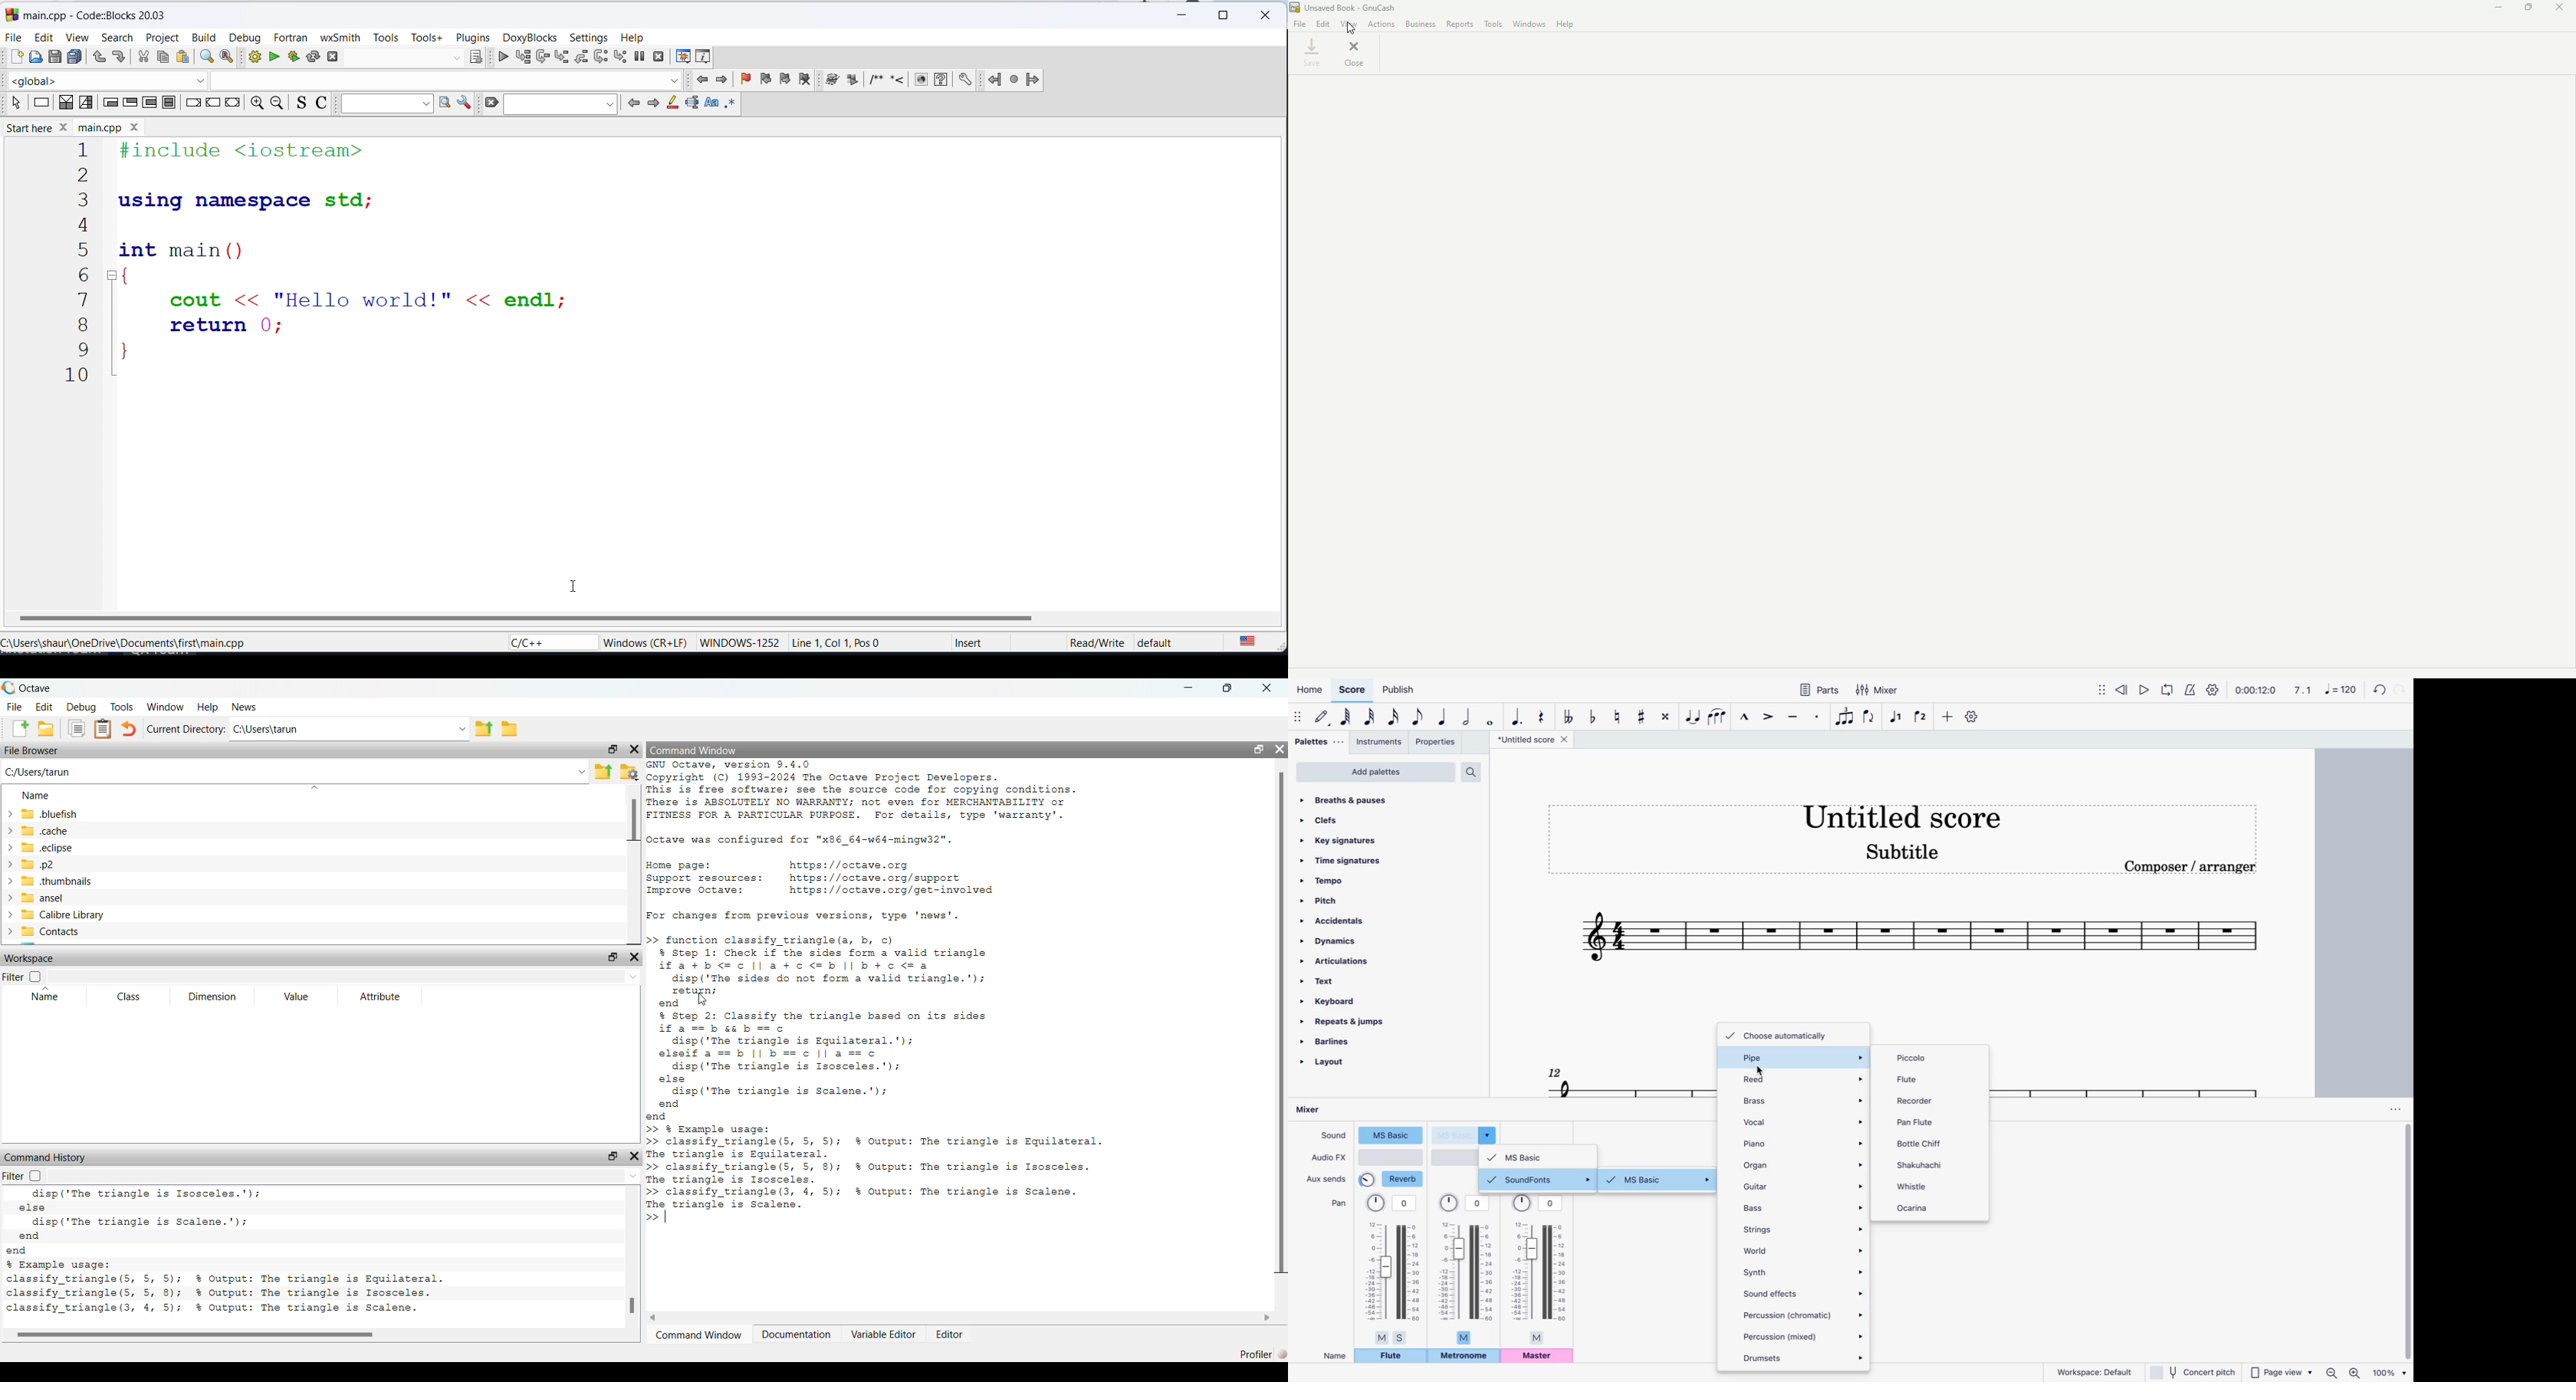 The image size is (2576, 1400). Describe the element at coordinates (111, 105) in the screenshot. I see `entry condition loop` at that location.